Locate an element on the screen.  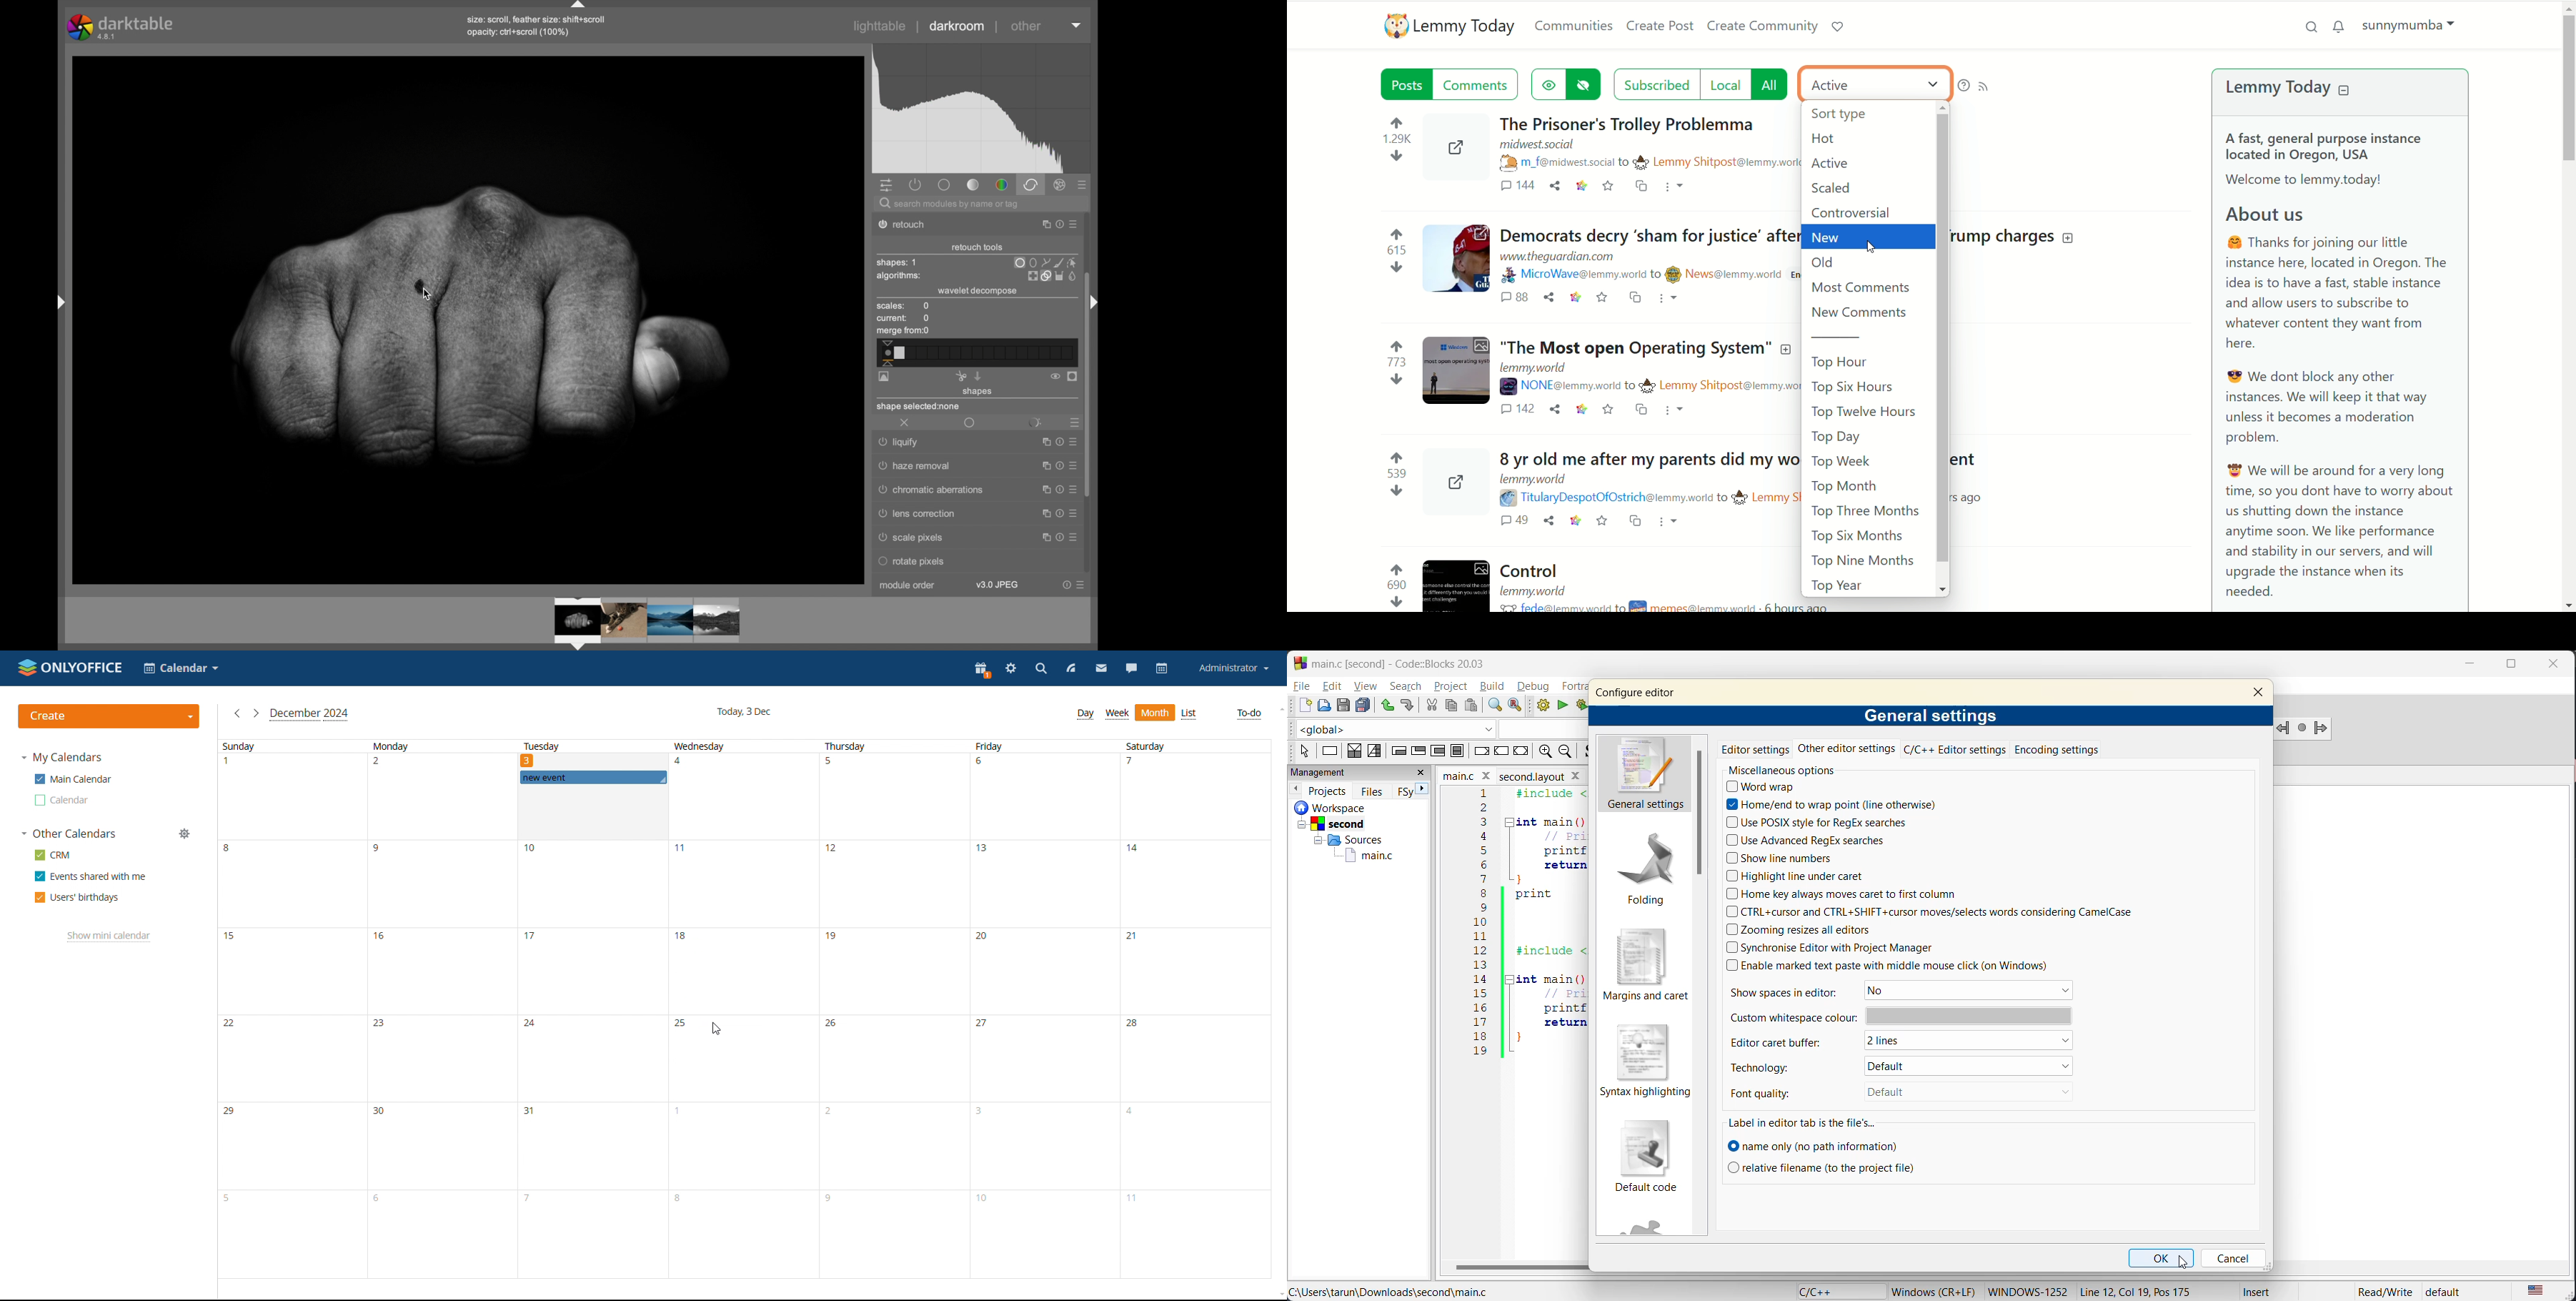
top hour is located at coordinates (1846, 363).